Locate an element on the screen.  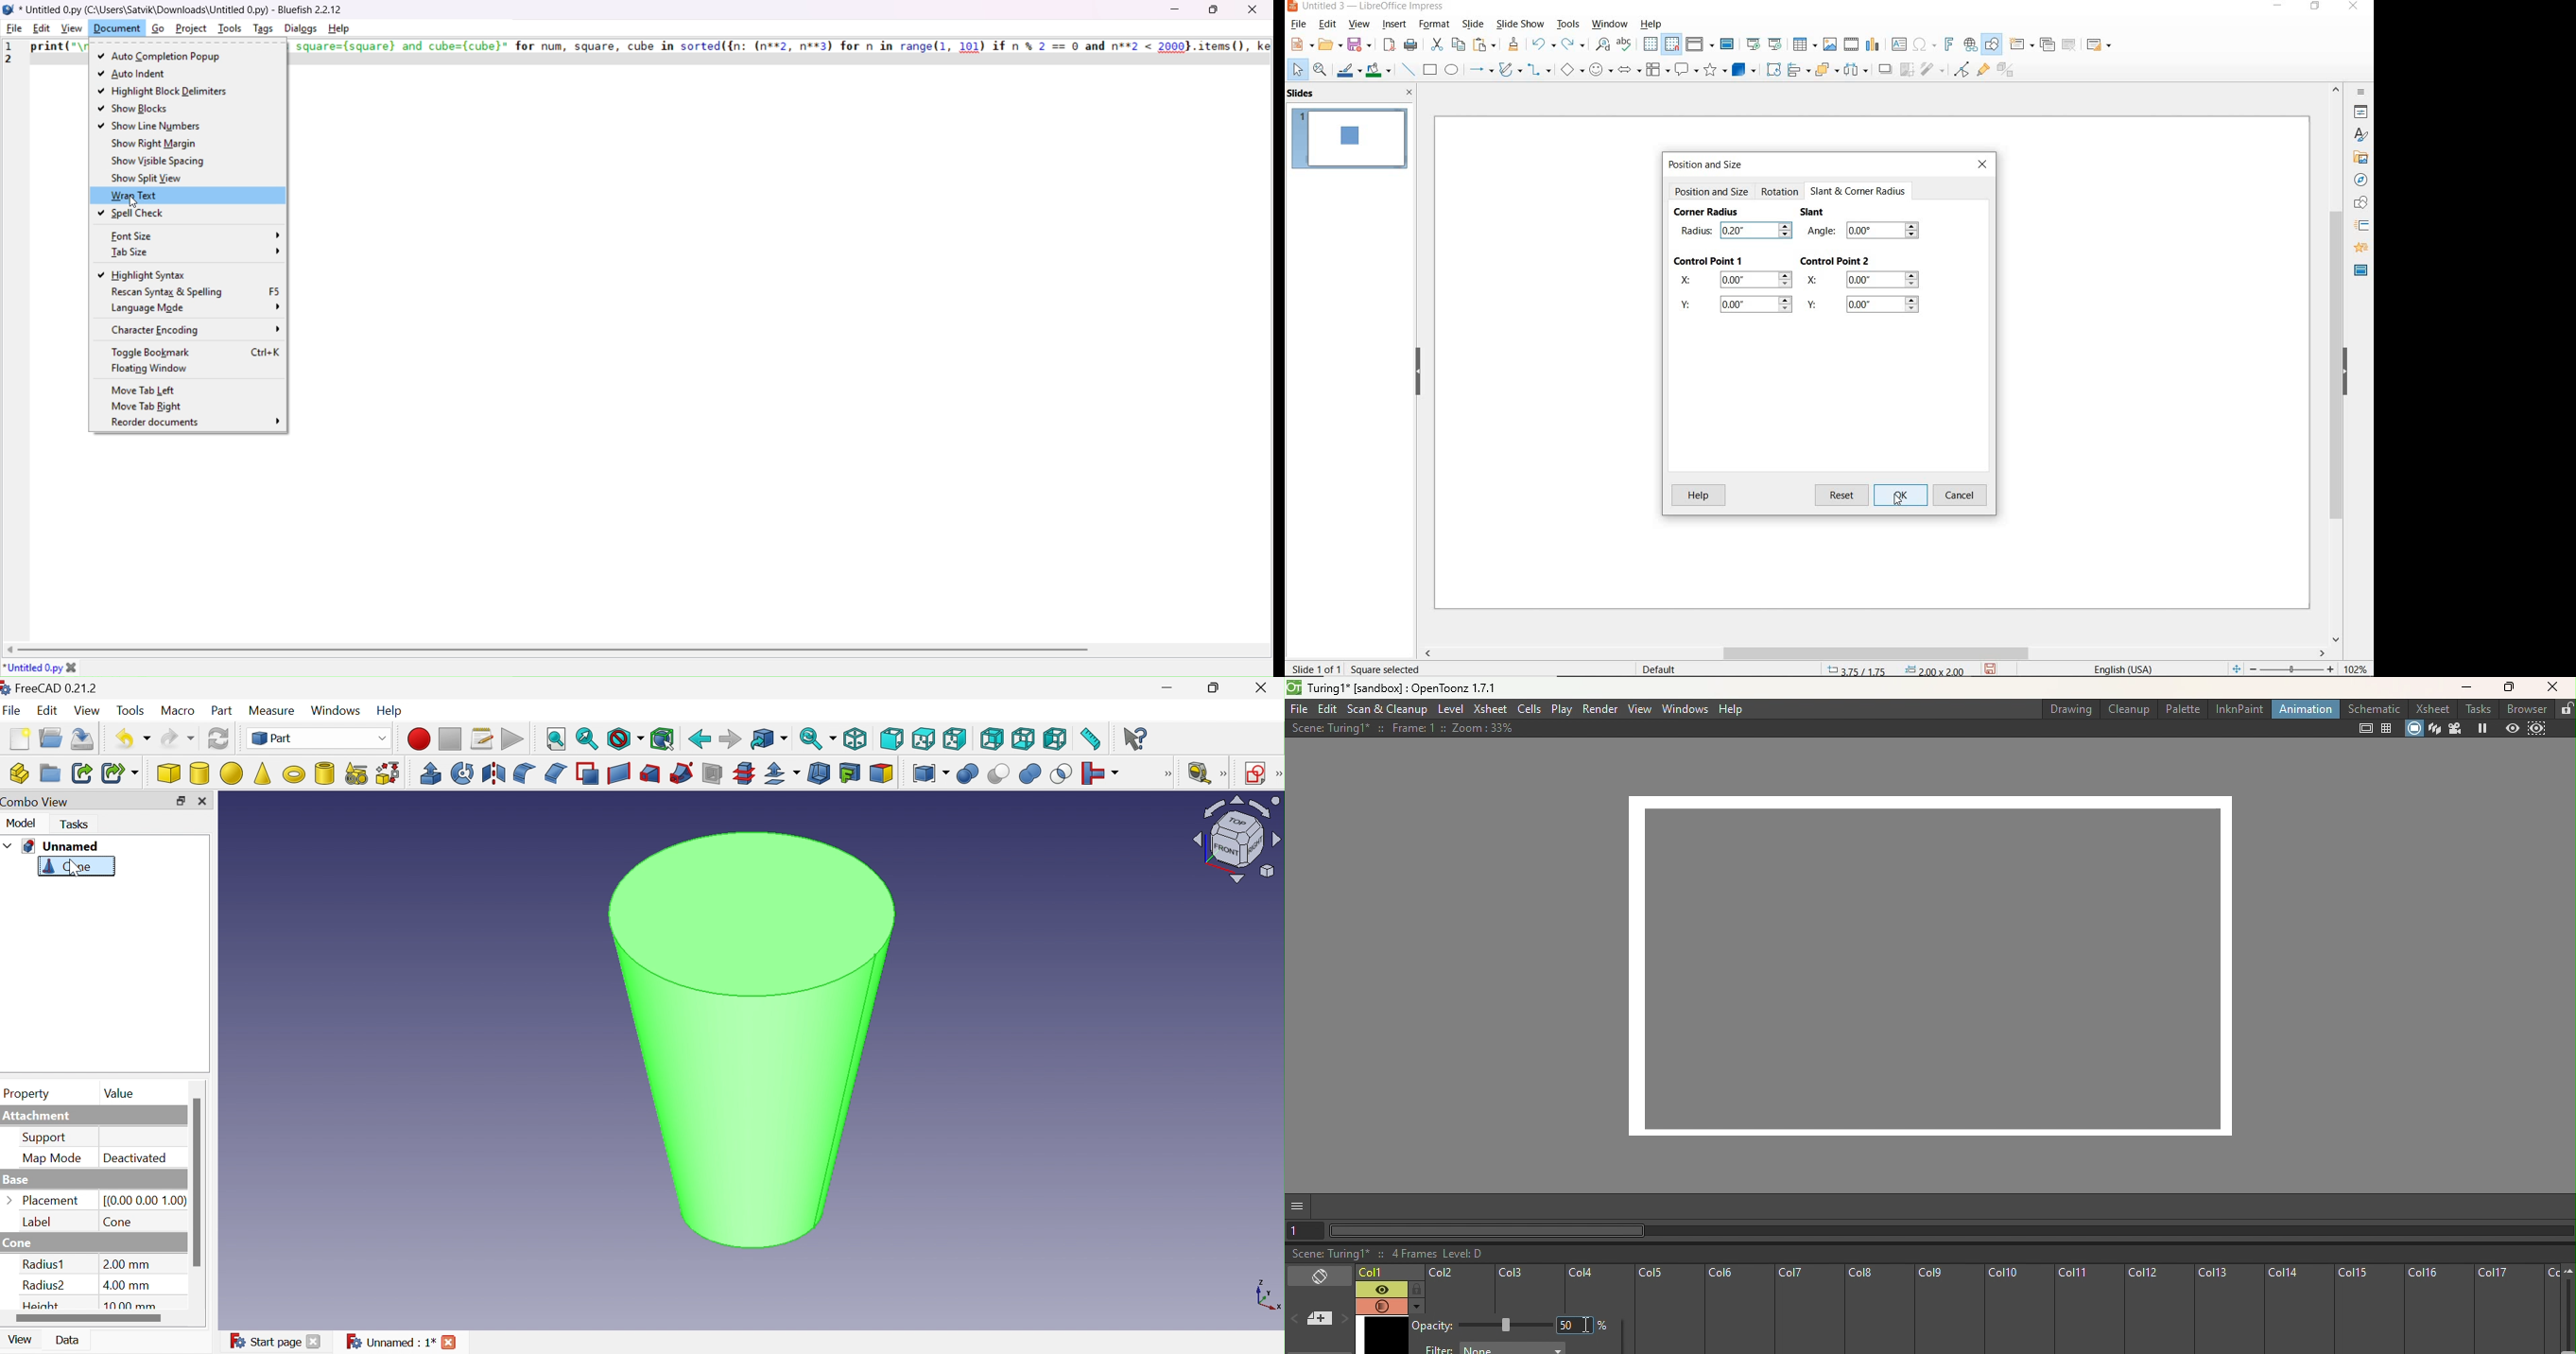
edit is located at coordinates (1327, 25).